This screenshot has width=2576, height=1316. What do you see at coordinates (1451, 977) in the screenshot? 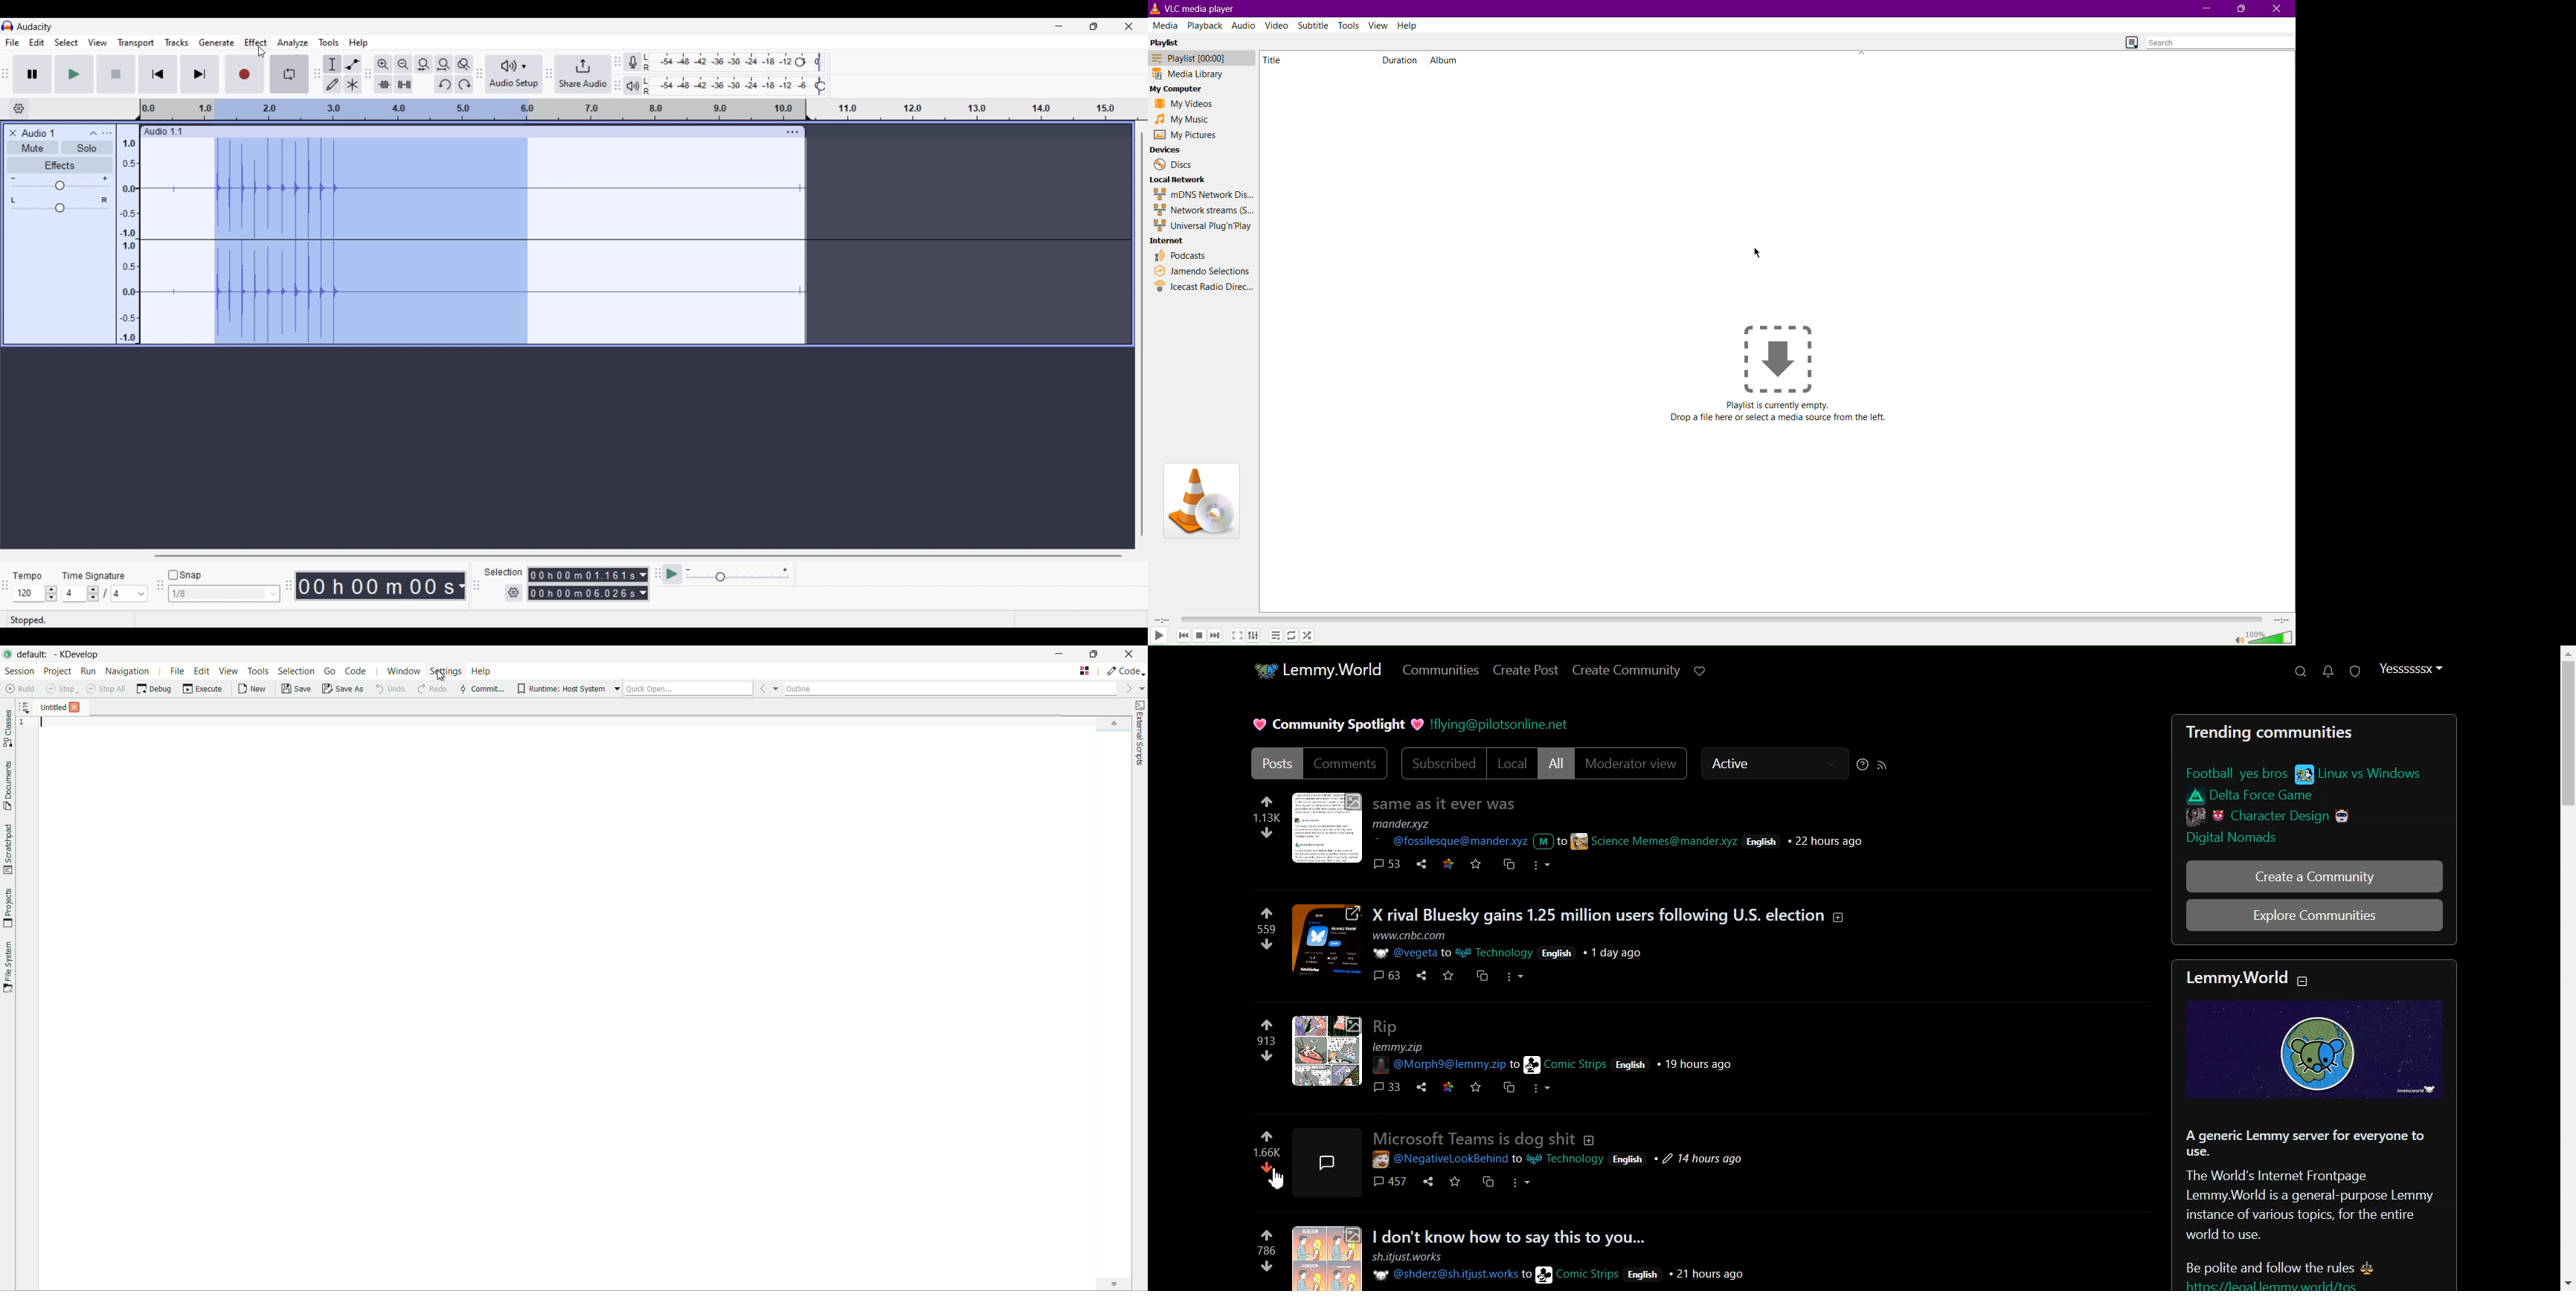
I see `save` at bounding box center [1451, 977].